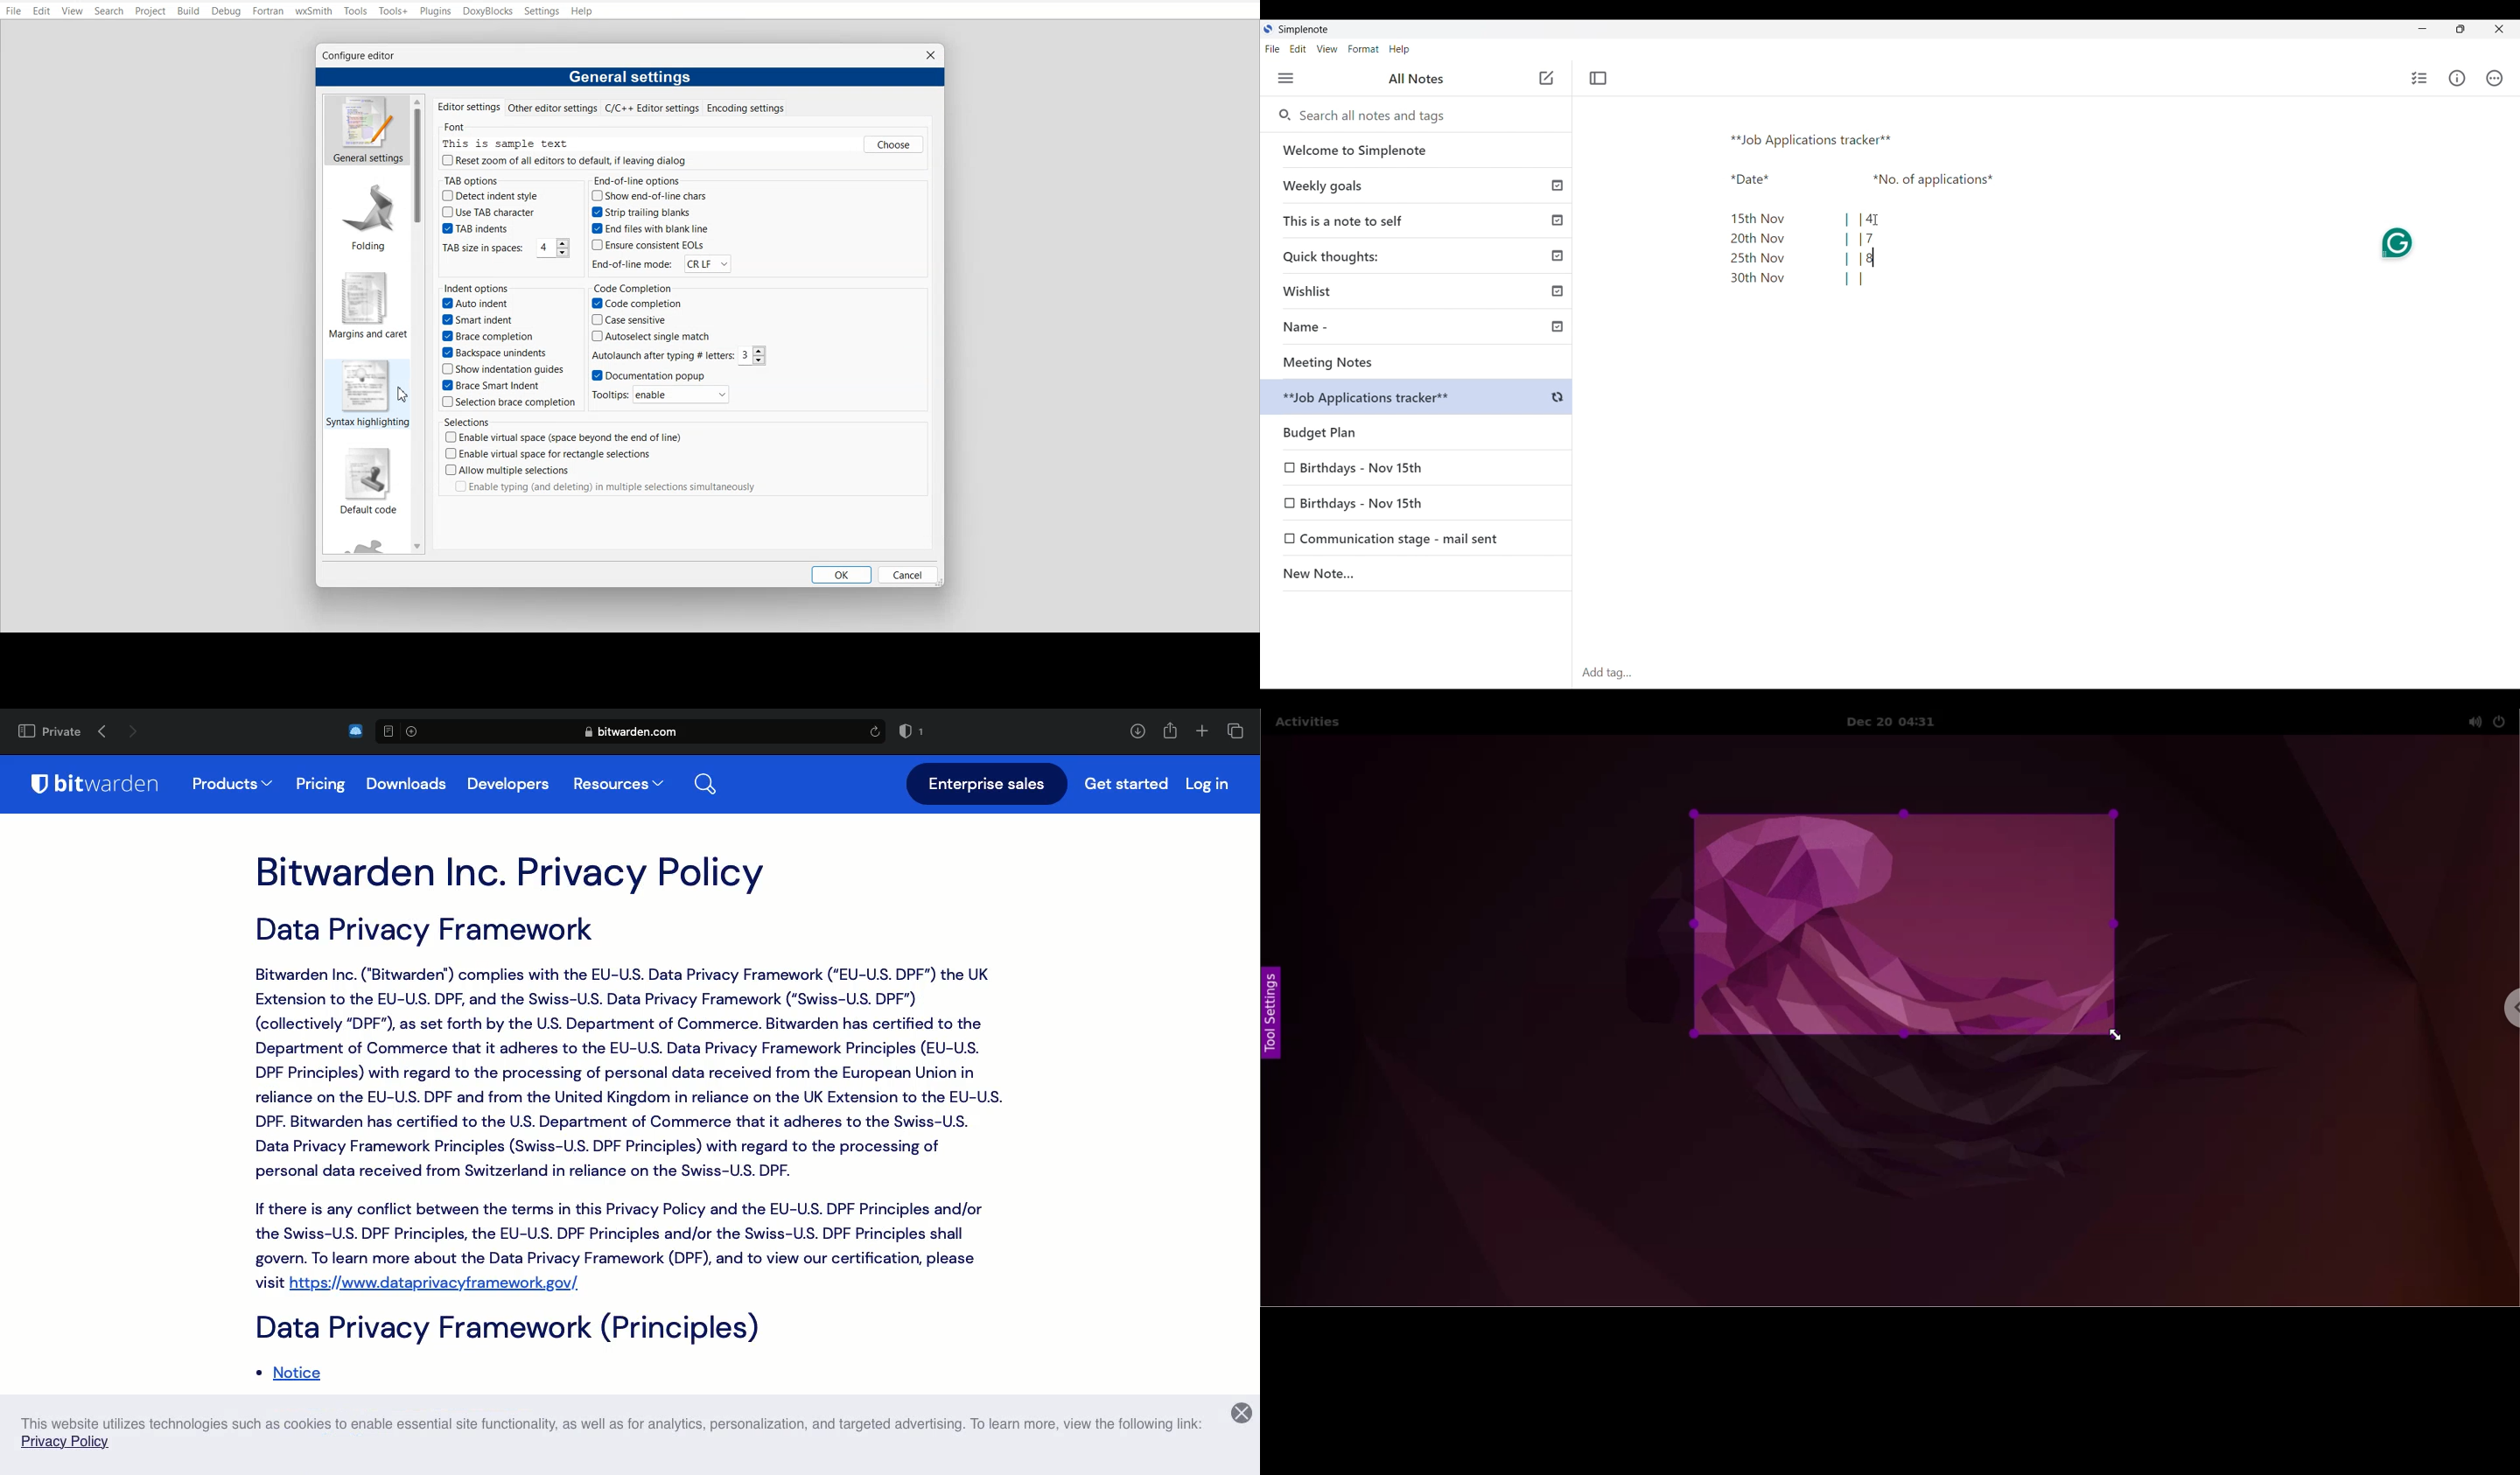 The image size is (2520, 1484). I want to click on Project, so click(152, 10).